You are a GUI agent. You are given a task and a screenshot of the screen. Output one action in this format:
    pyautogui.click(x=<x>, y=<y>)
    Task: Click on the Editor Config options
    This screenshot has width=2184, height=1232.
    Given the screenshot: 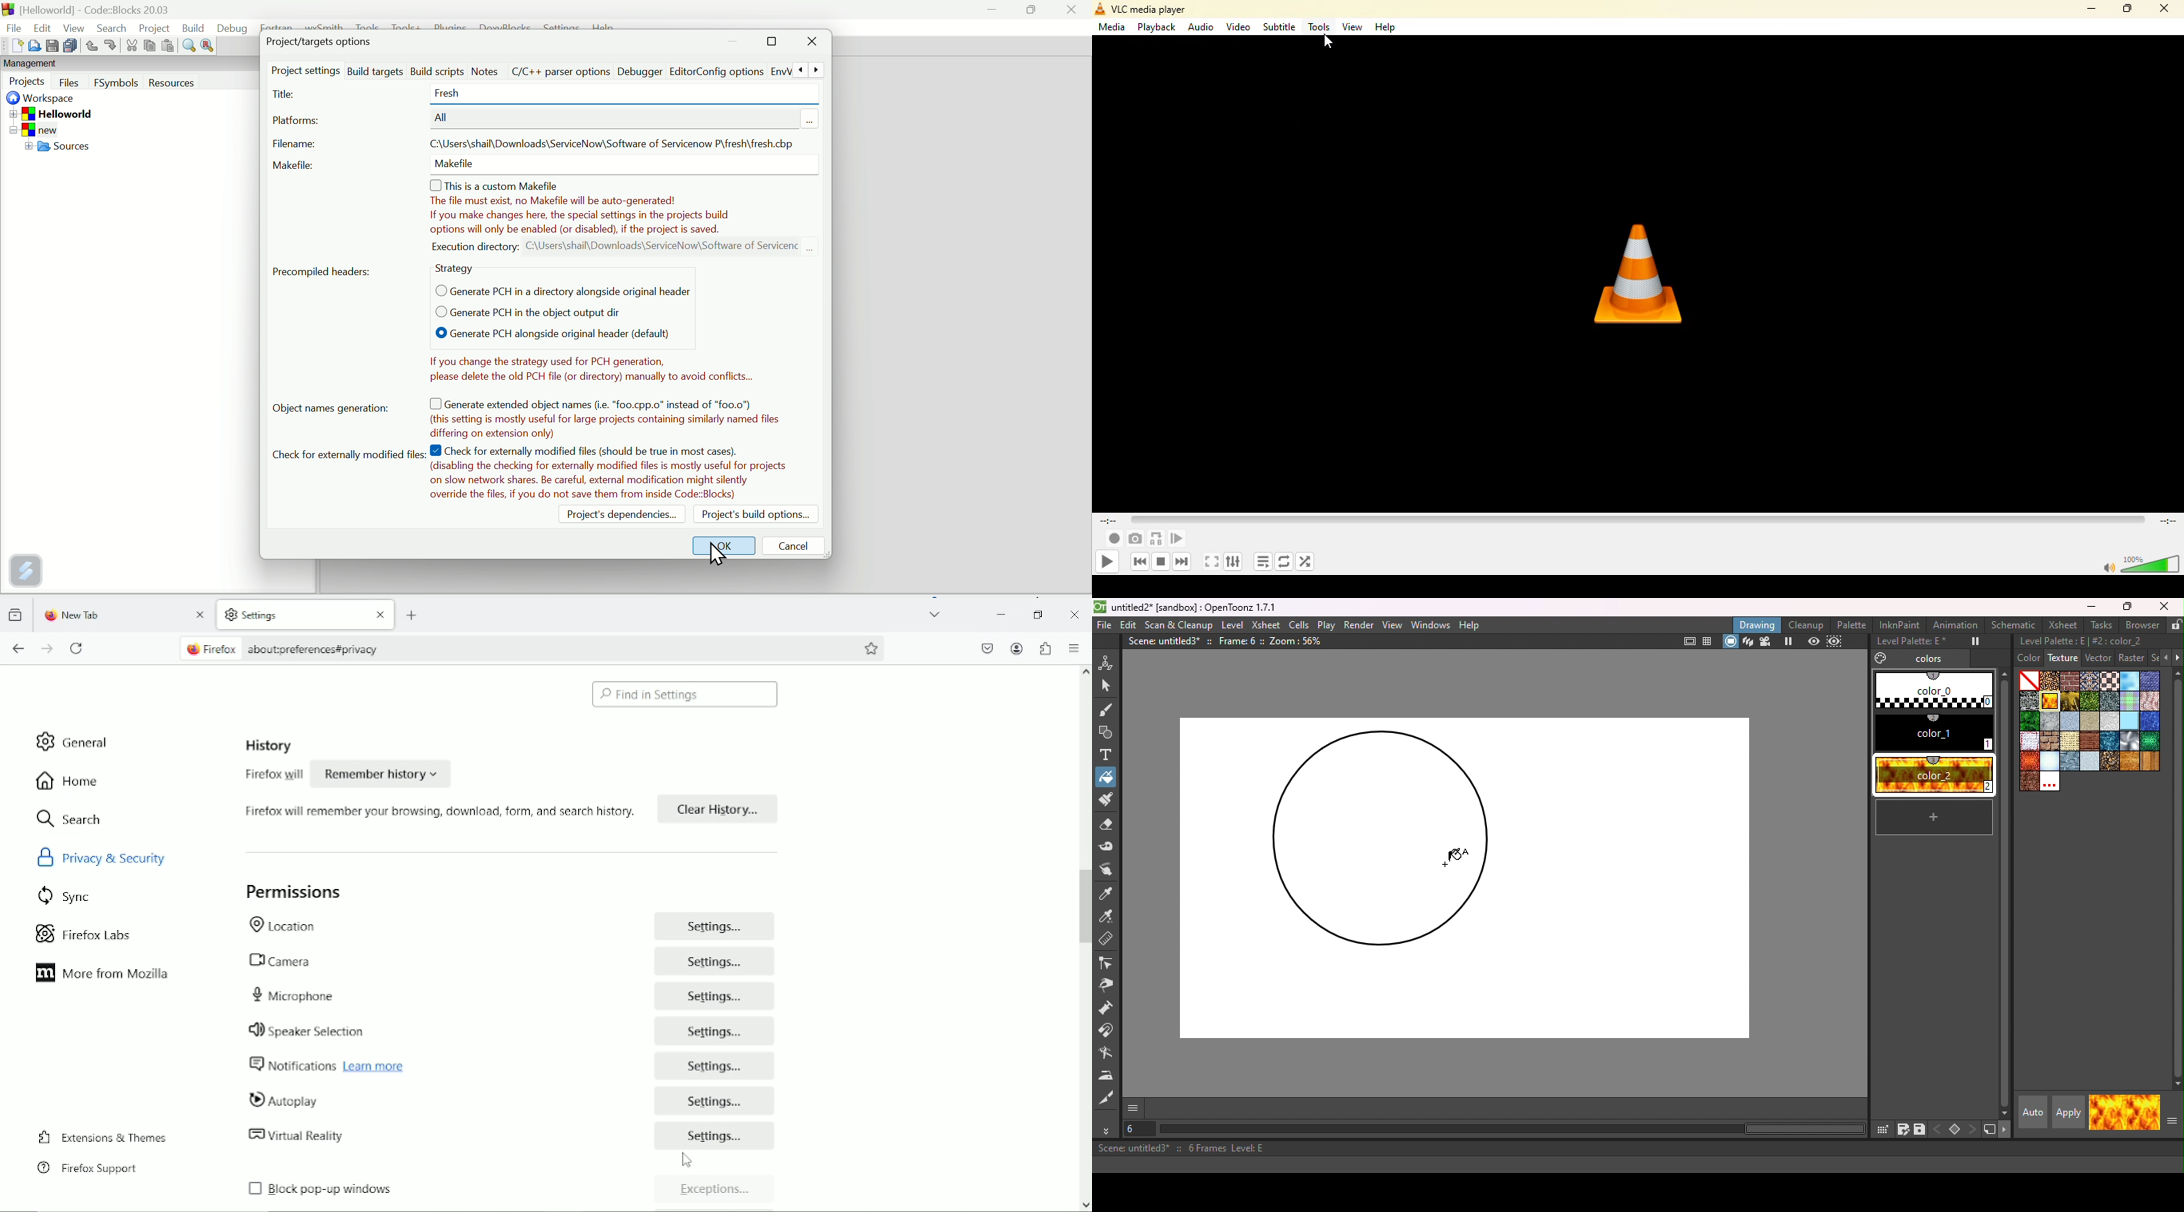 What is the action you would take?
    pyautogui.click(x=729, y=71)
    